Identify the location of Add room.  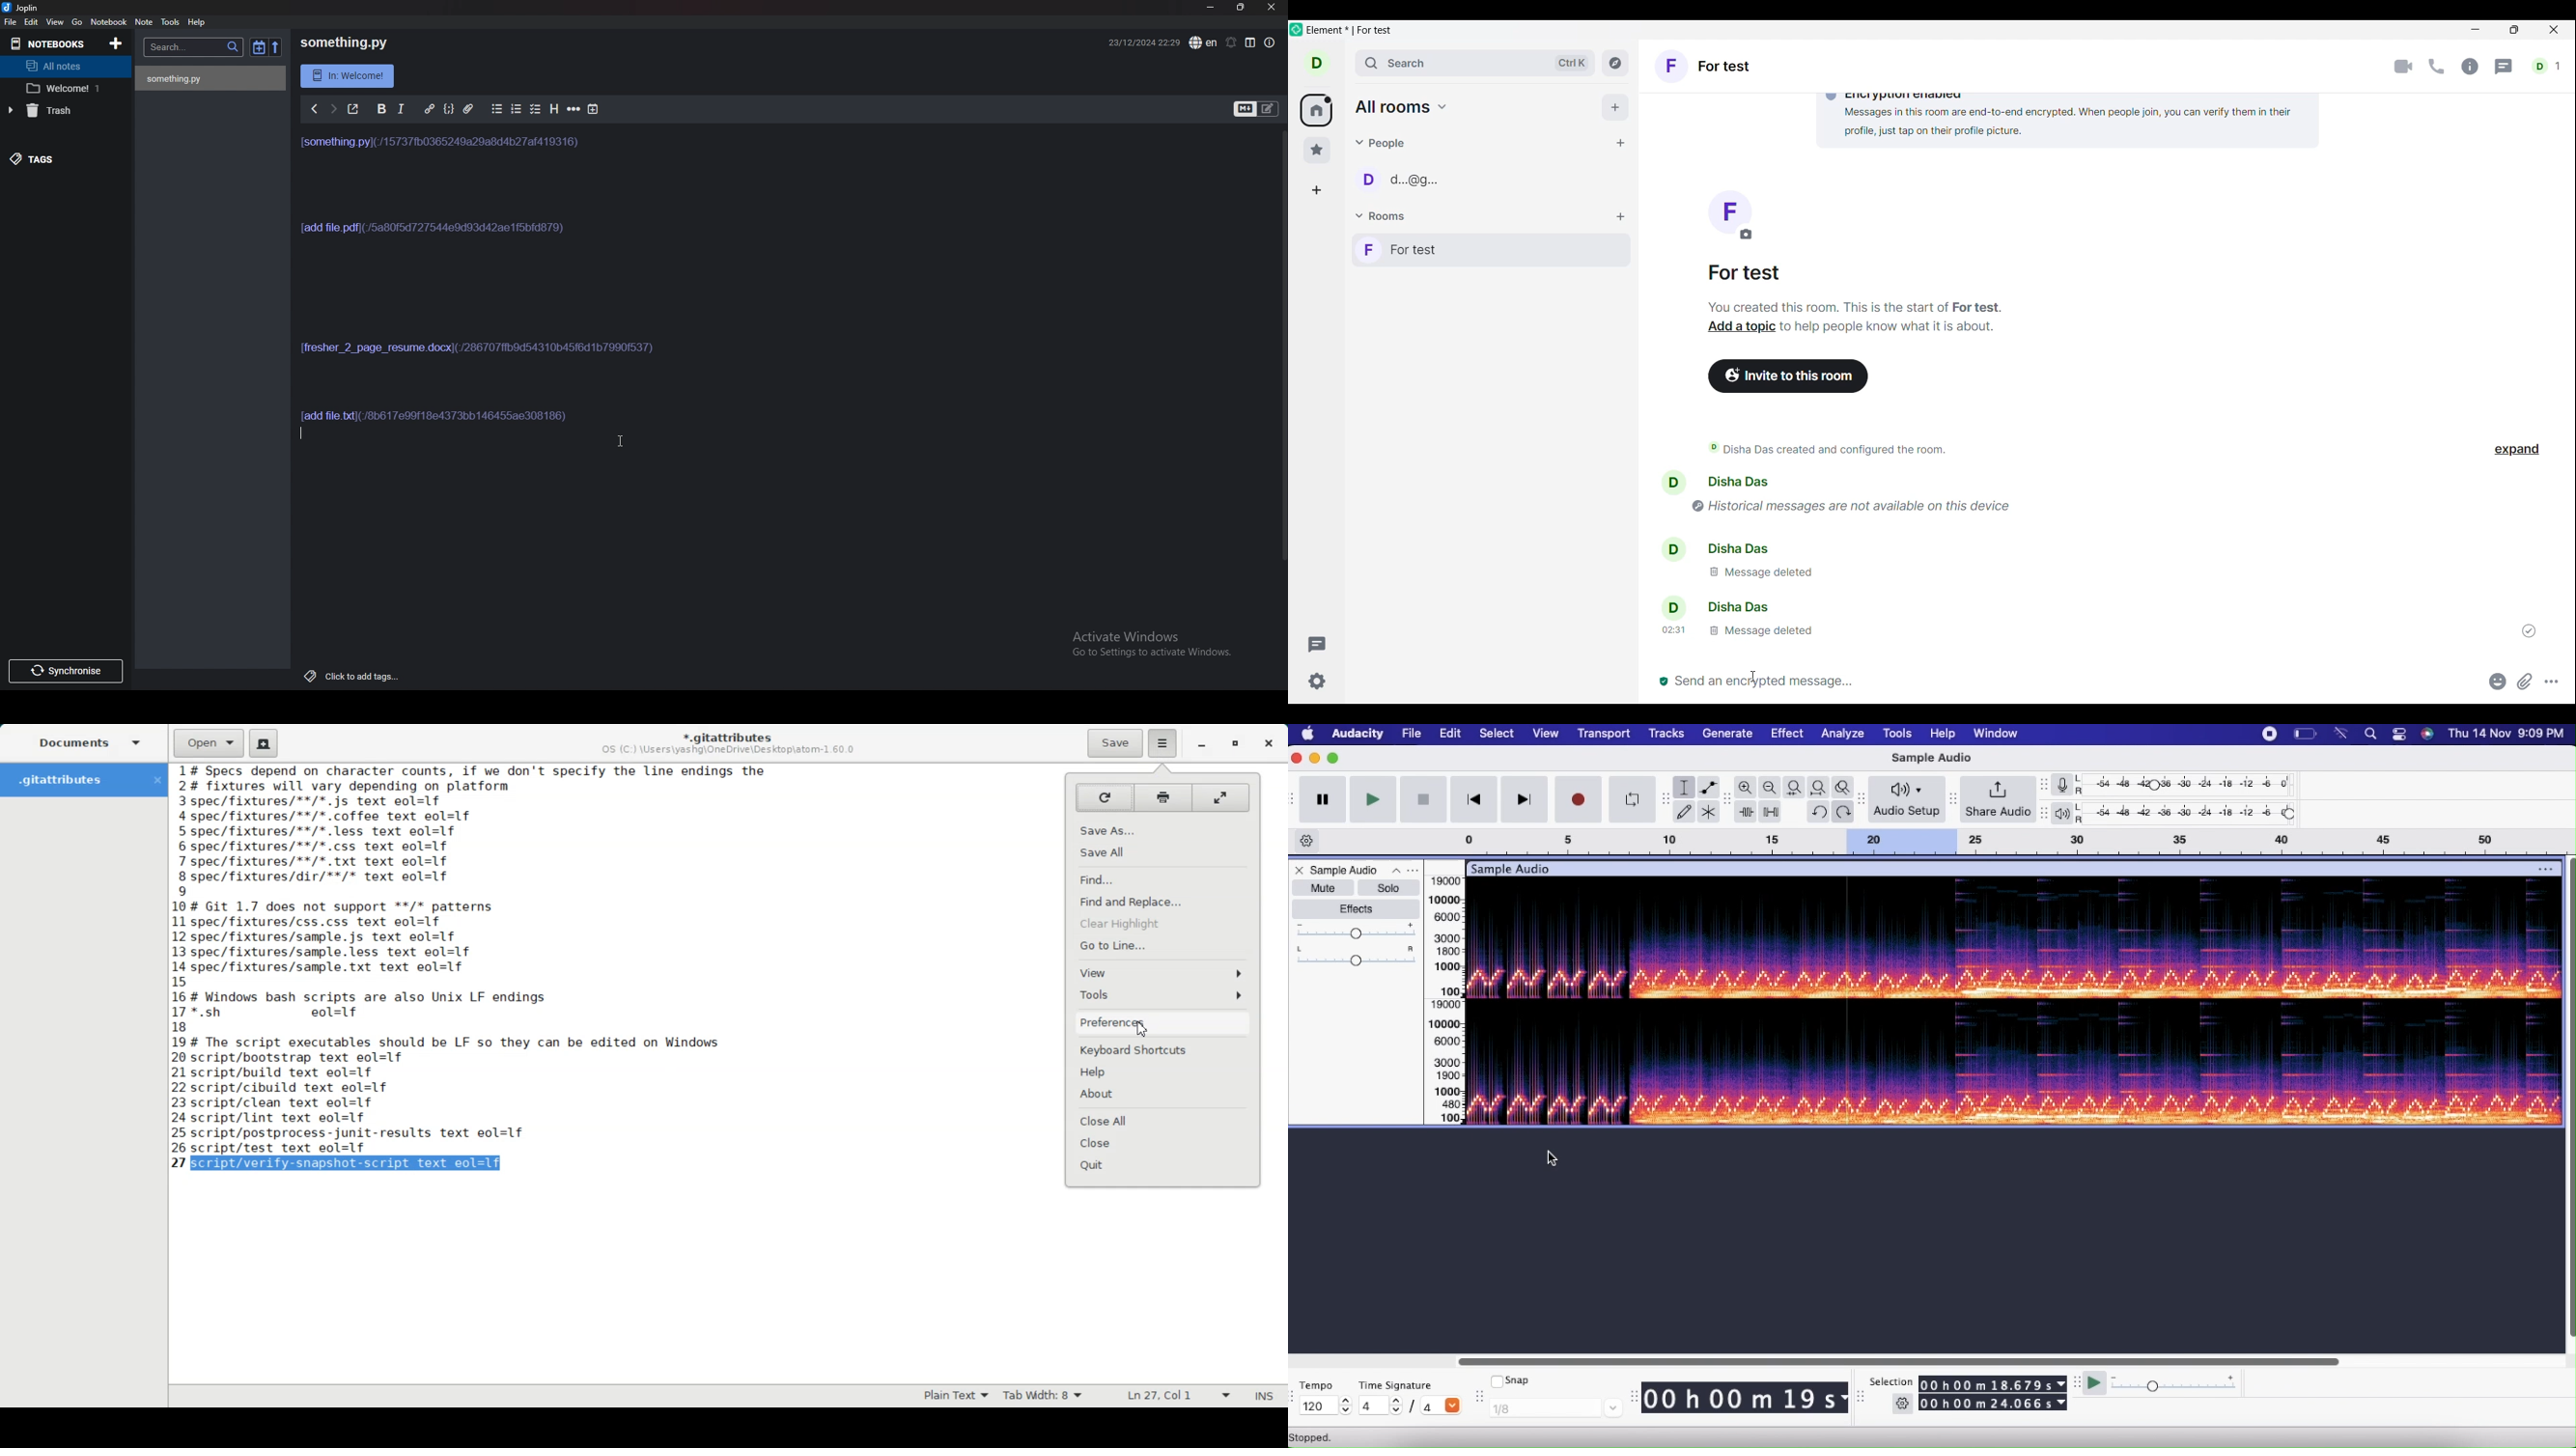
(1621, 217).